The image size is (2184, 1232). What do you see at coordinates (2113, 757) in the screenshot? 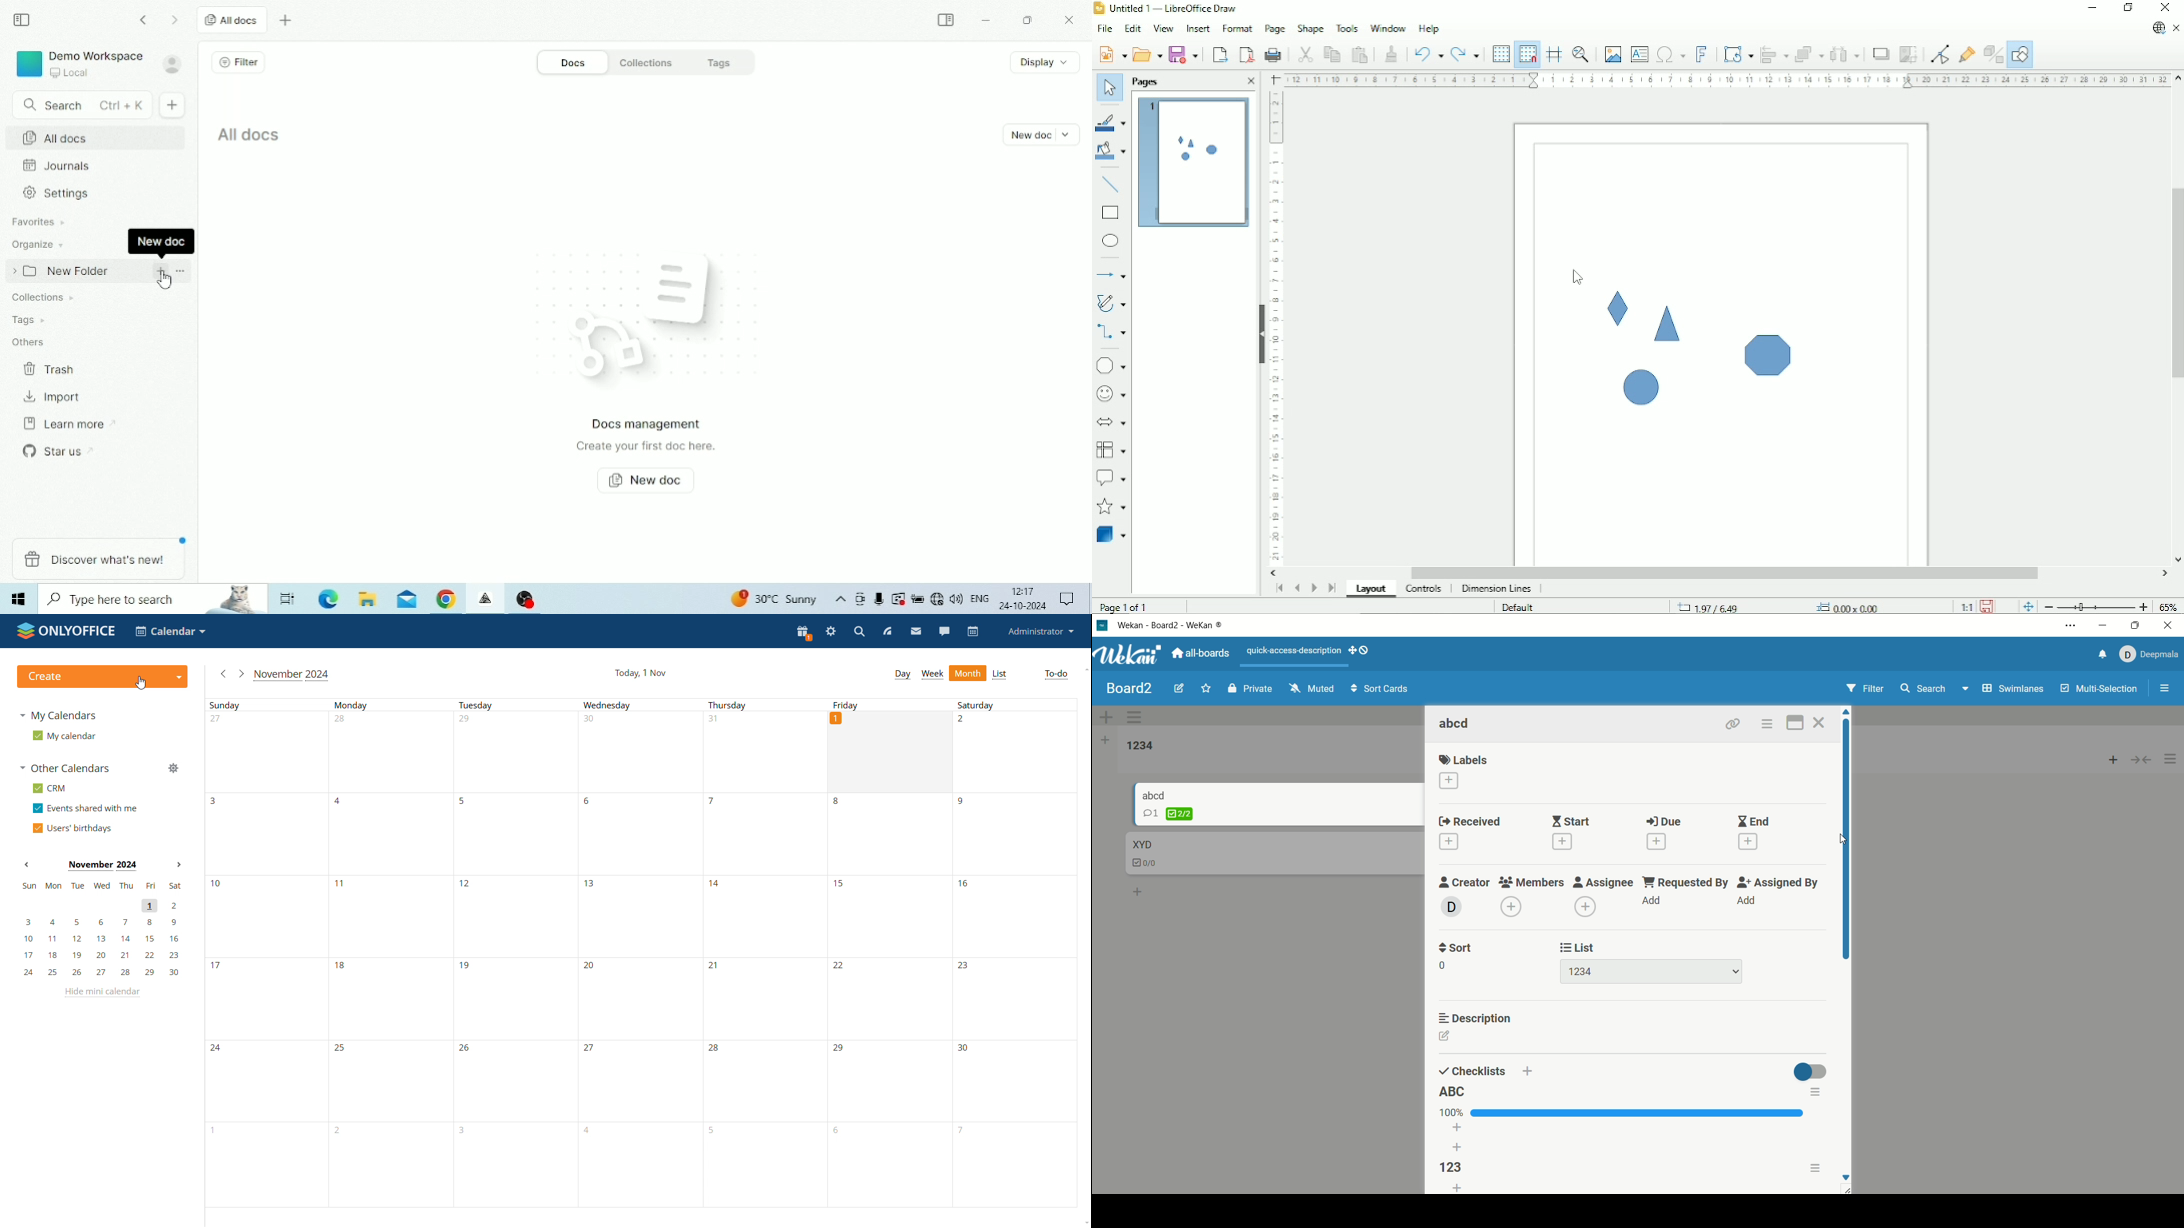
I see `add` at bounding box center [2113, 757].